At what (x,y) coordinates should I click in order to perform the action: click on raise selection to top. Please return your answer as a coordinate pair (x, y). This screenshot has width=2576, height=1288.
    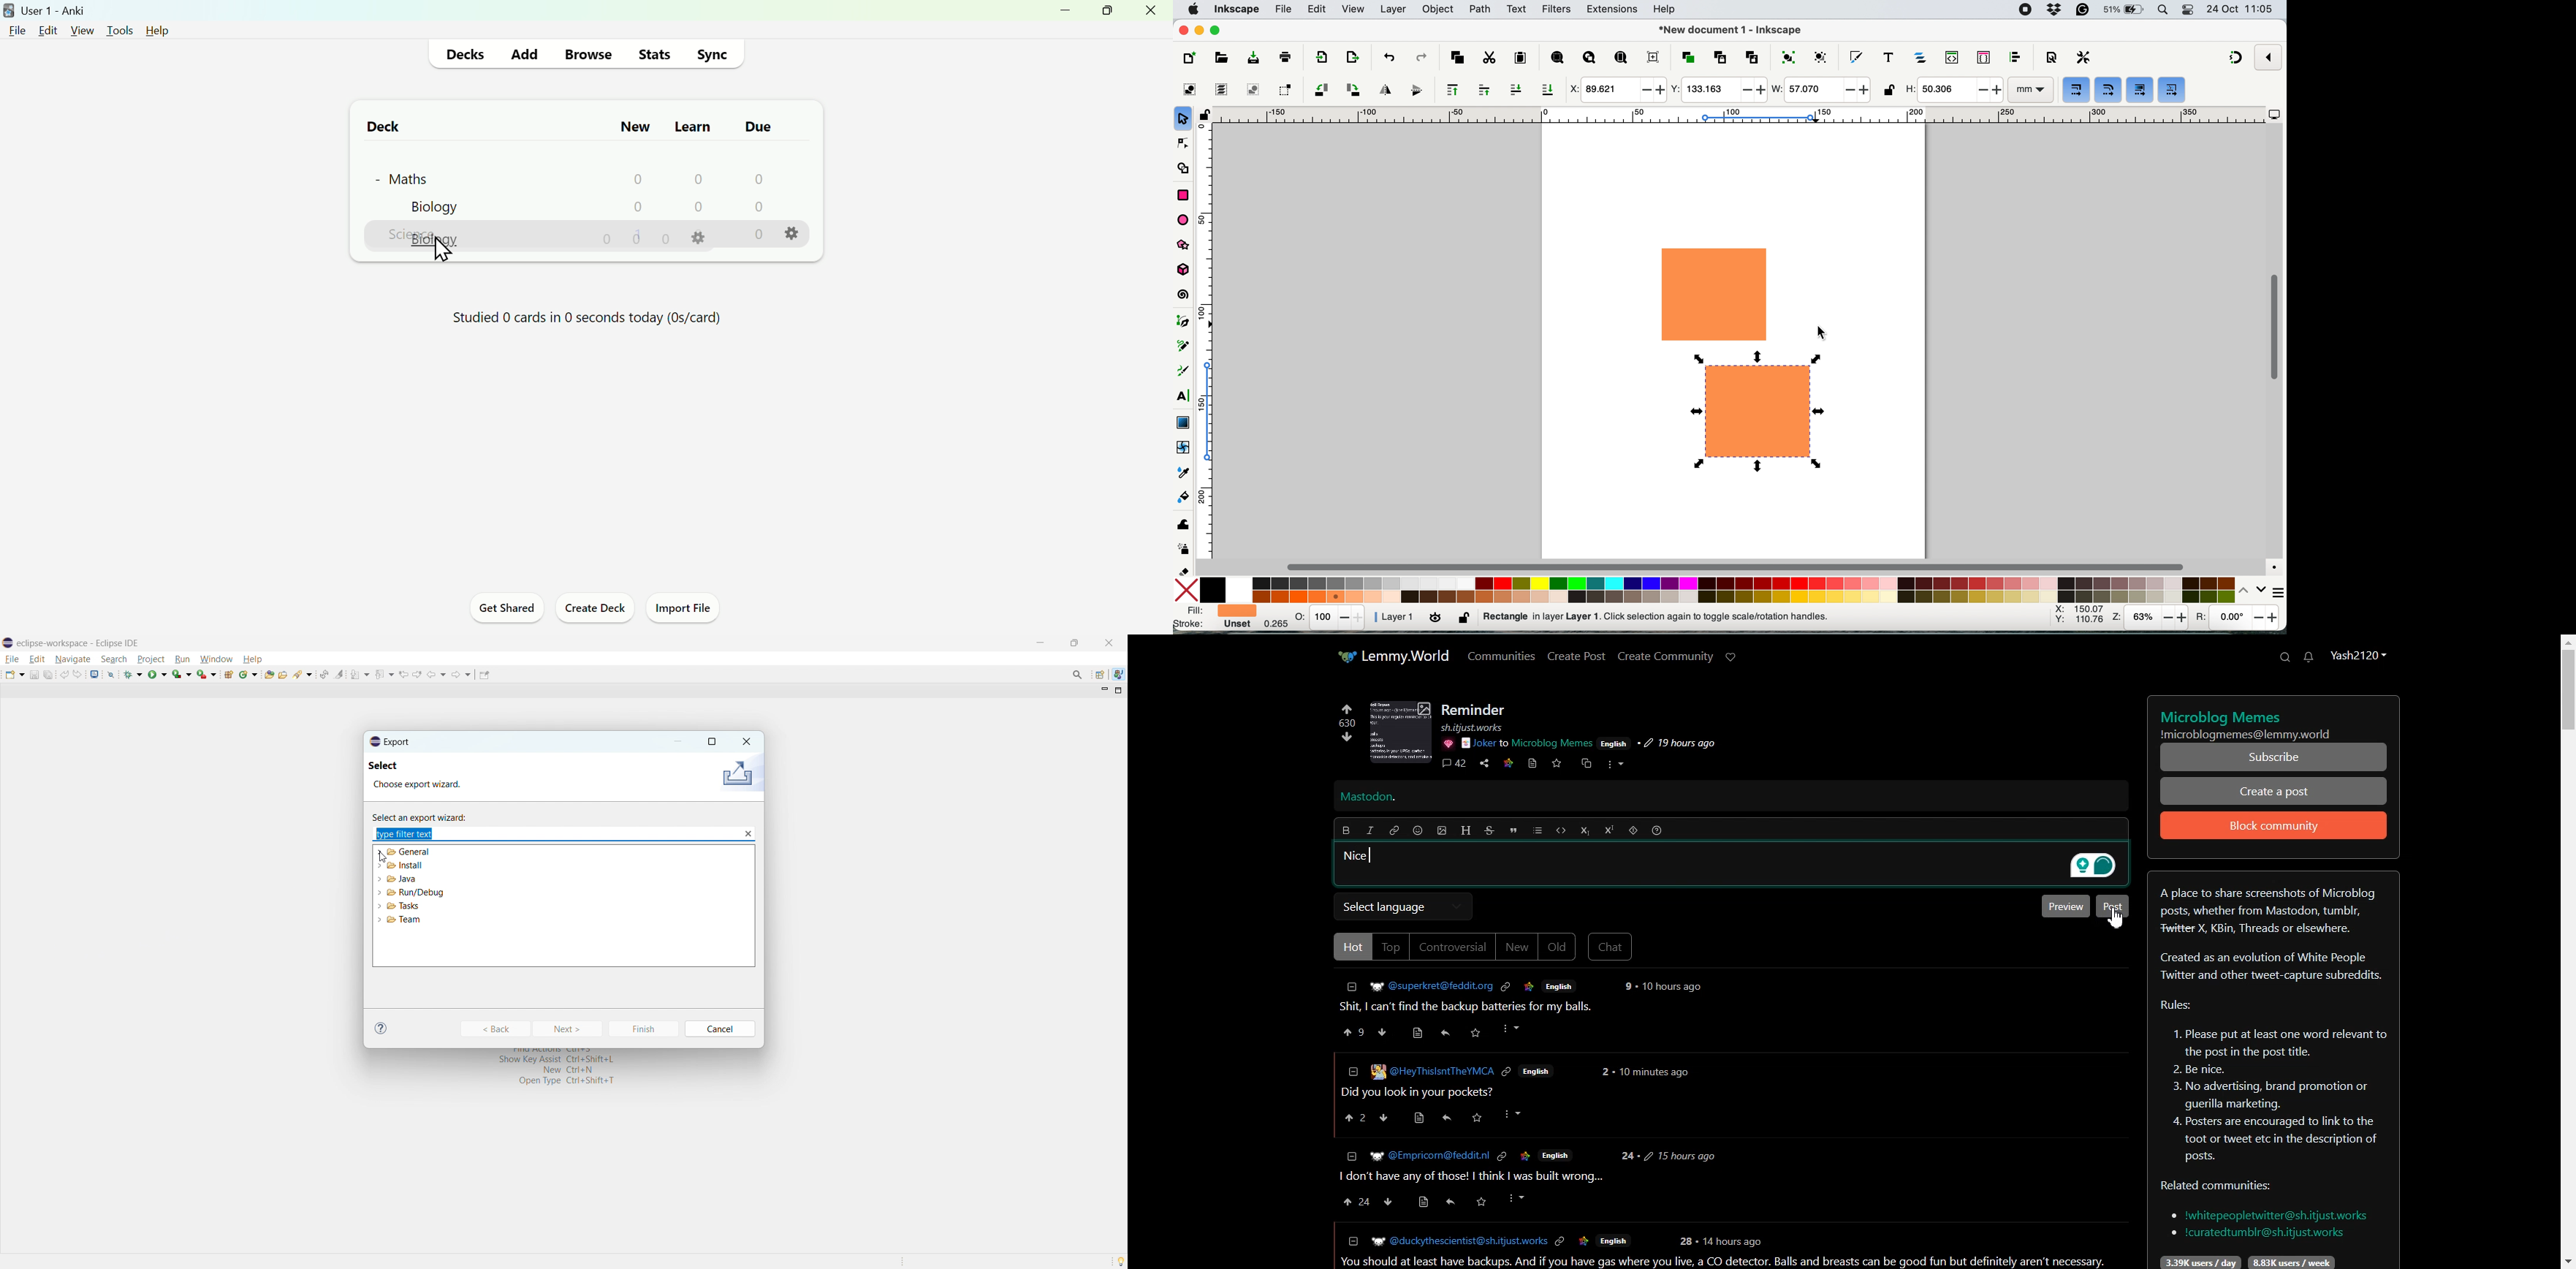
    Looking at the image, I should click on (1449, 89).